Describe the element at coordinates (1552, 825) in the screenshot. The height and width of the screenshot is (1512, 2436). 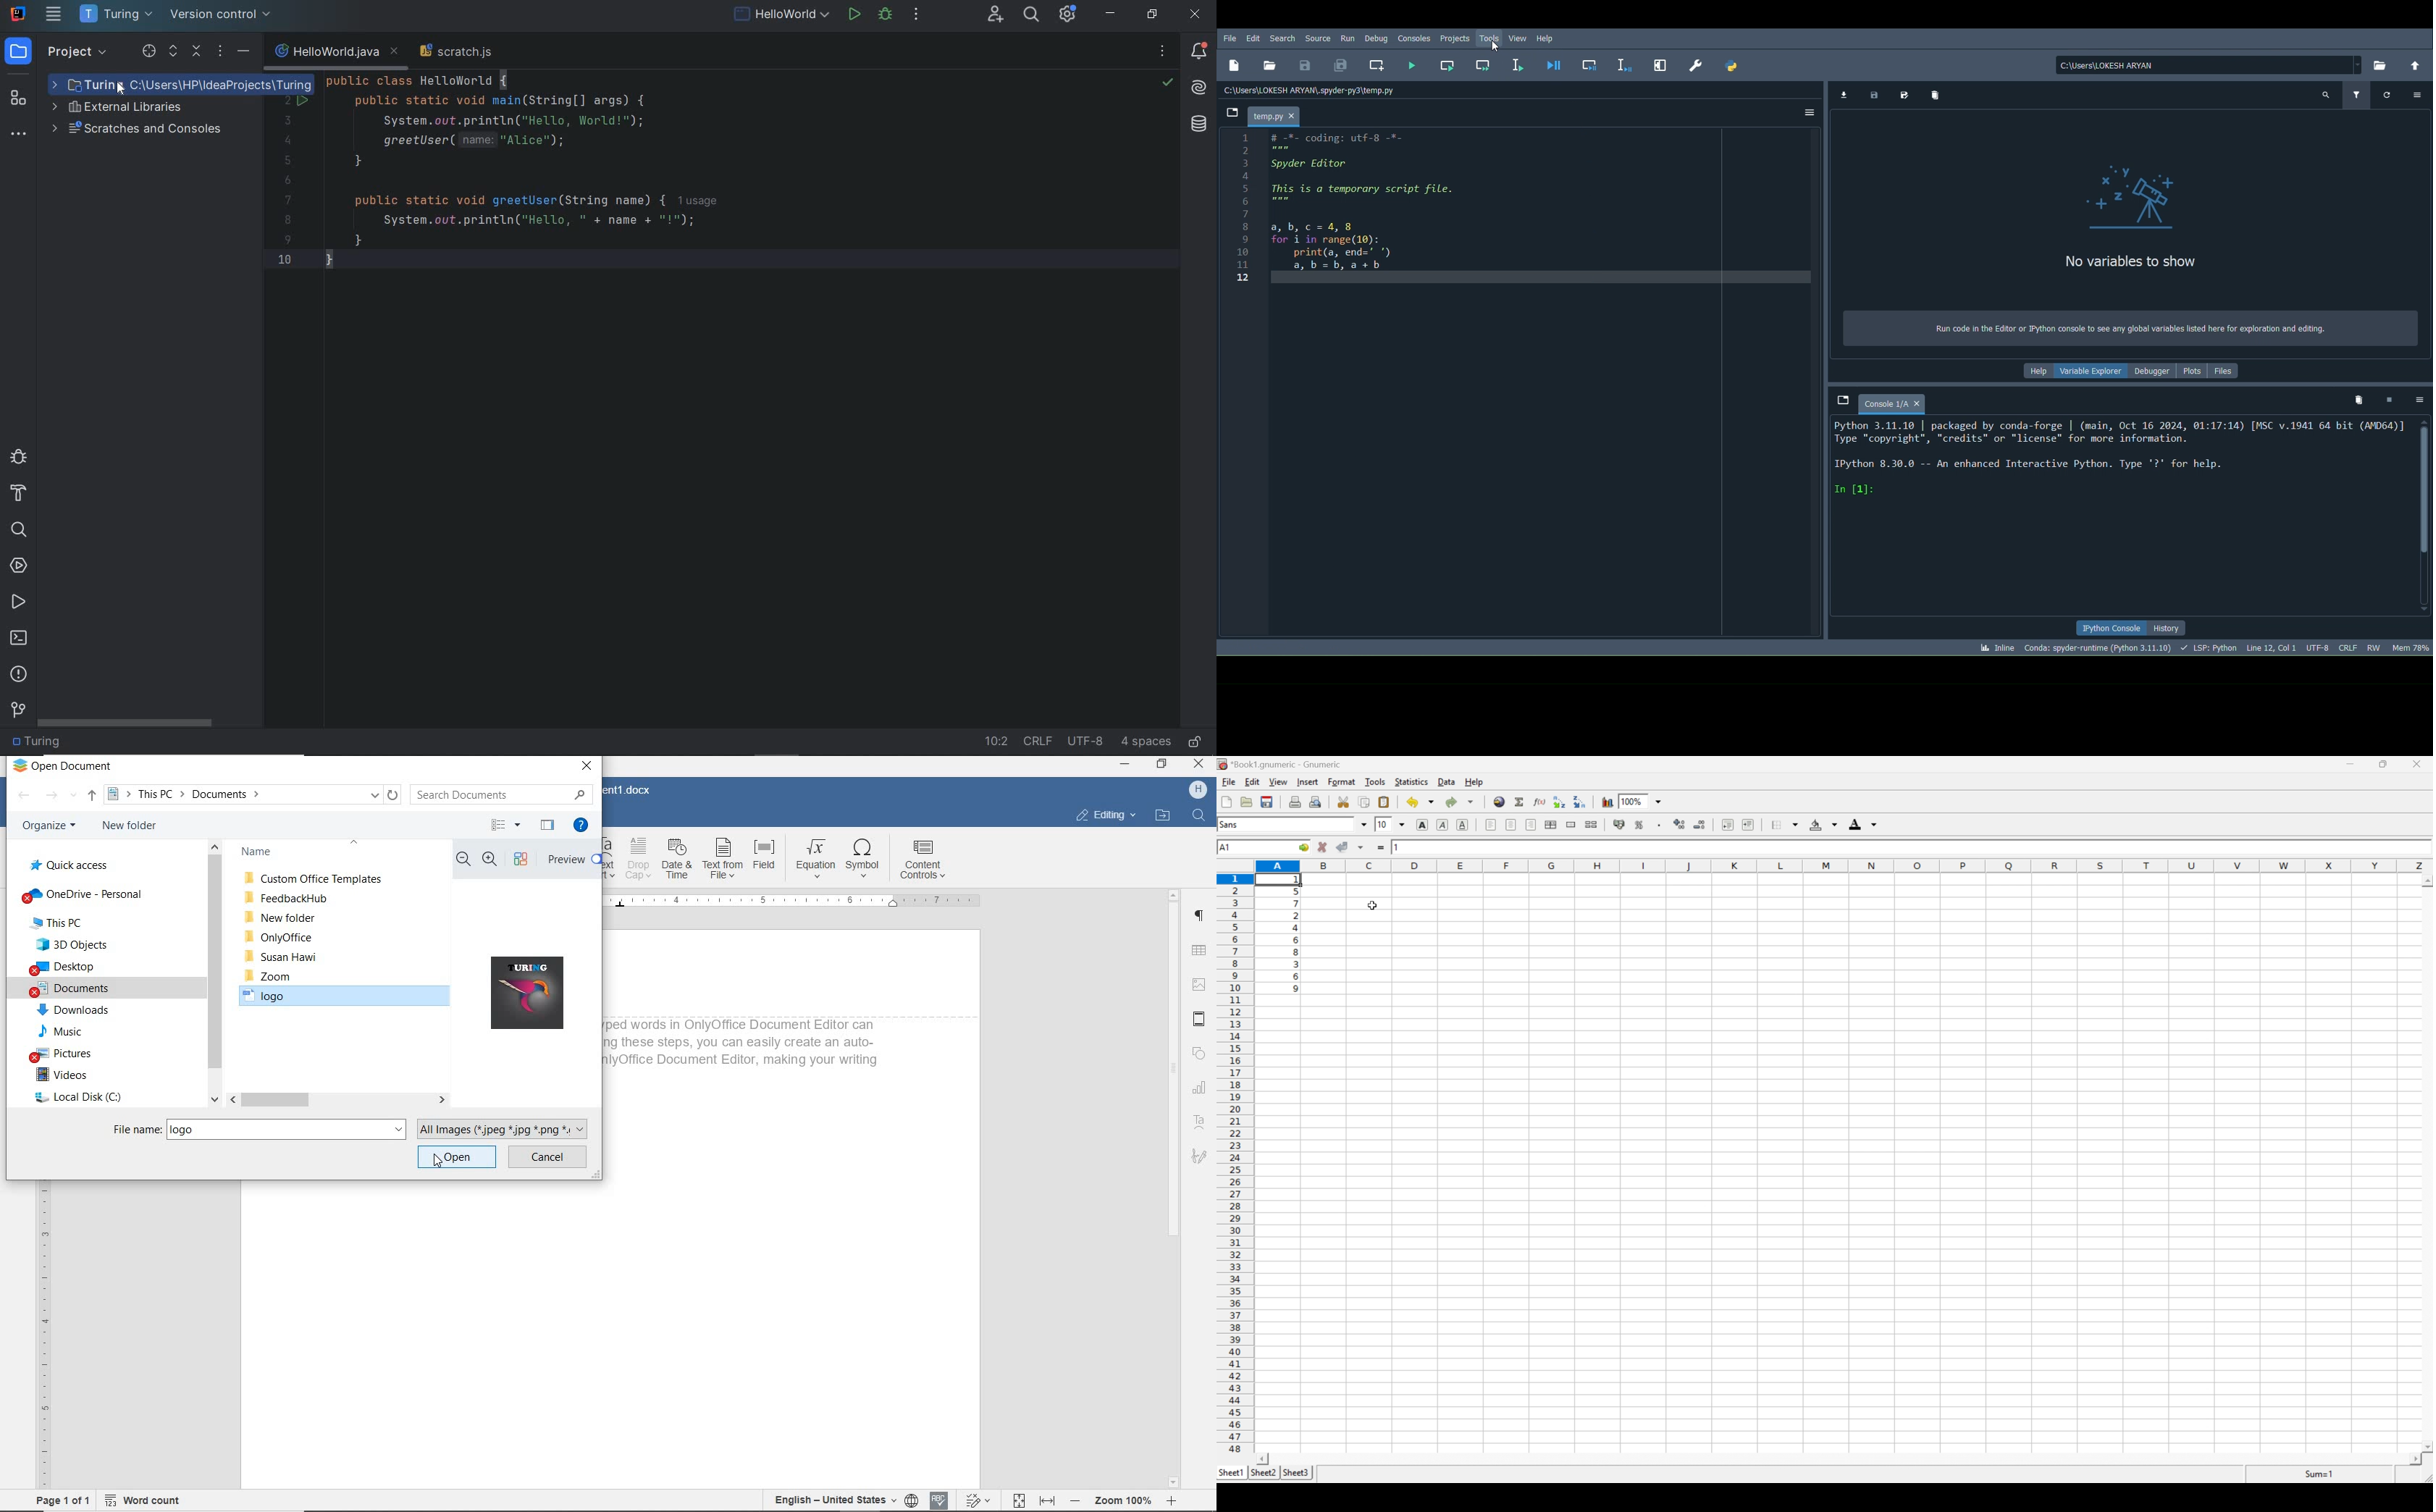
I see `center horizontally` at that location.